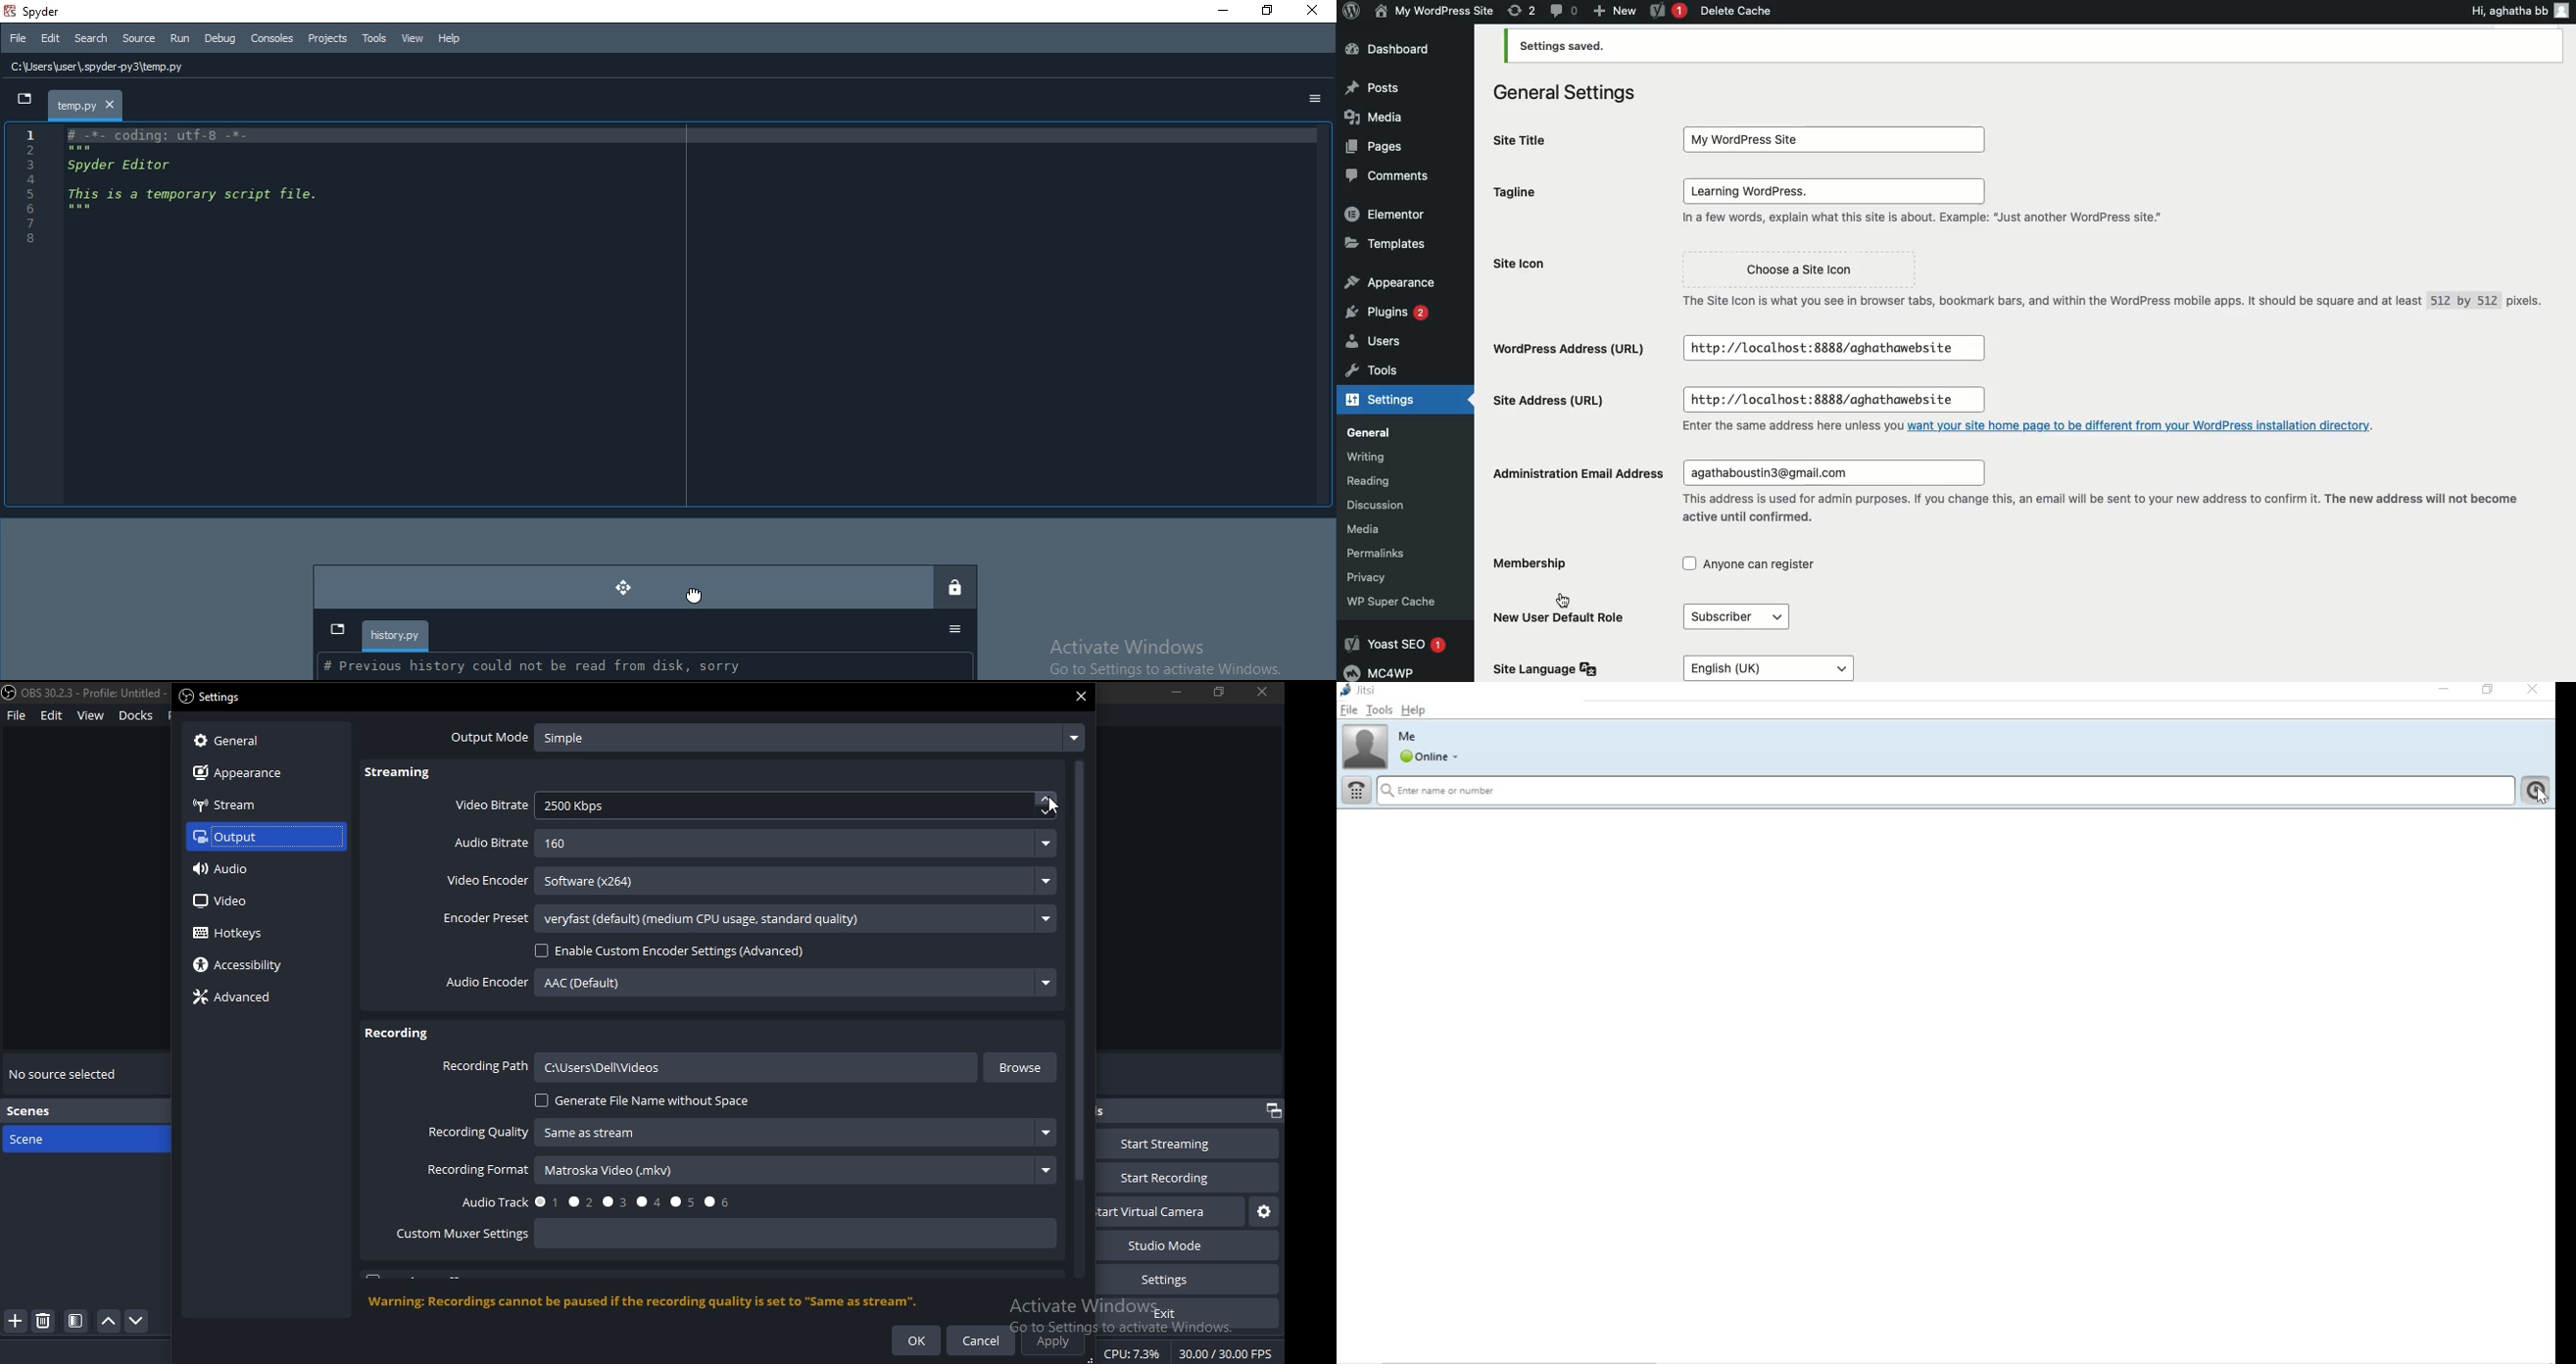 This screenshot has height=1372, width=2576. I want to click on jitsi, so click(1361, 692).